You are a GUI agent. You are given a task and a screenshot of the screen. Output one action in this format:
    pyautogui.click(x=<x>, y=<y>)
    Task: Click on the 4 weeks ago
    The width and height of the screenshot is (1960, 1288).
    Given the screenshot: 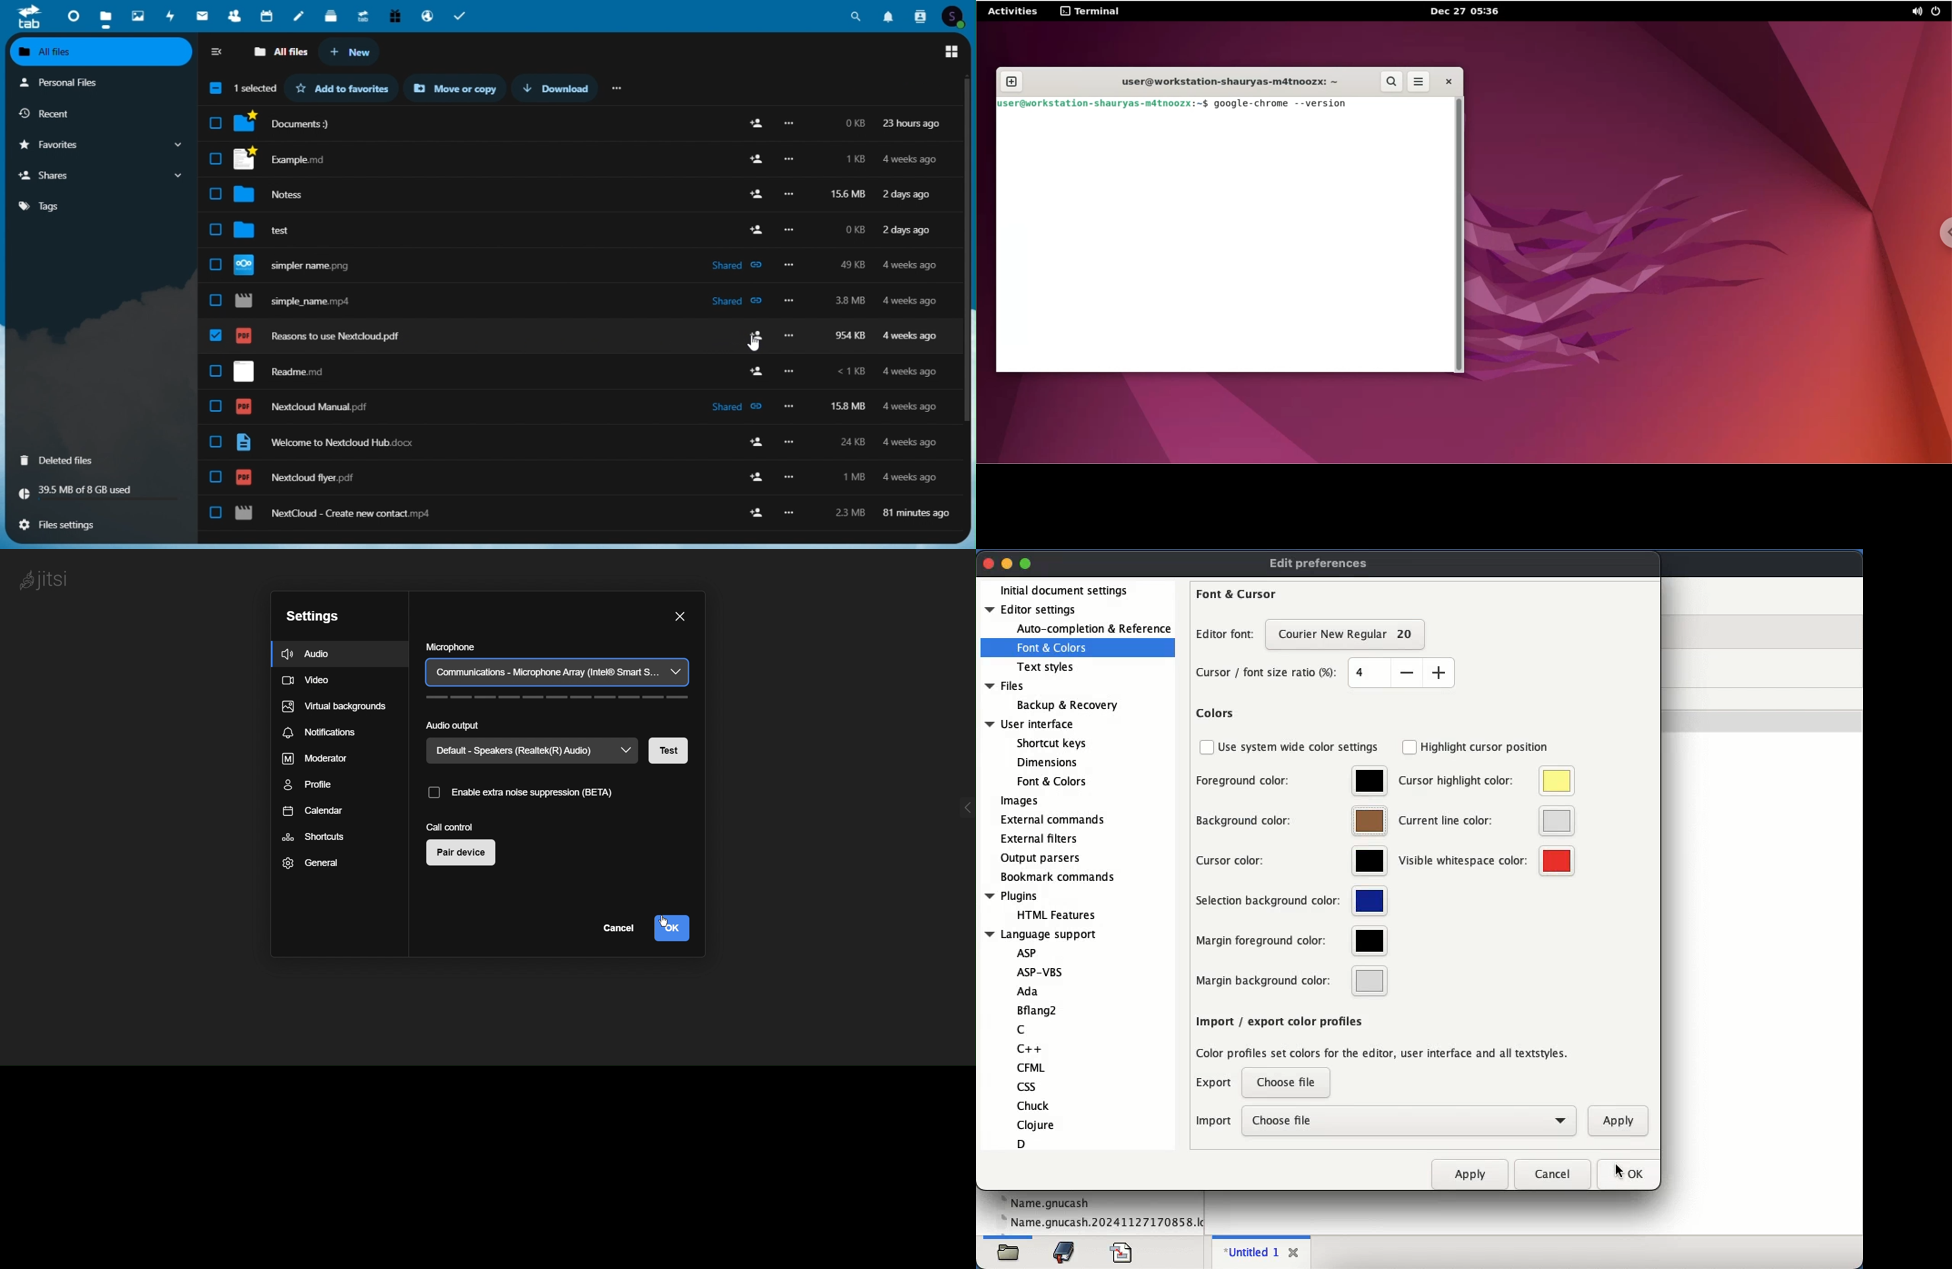 What is the action you would take?
    pyautogui.click(x=912, y=160)
    